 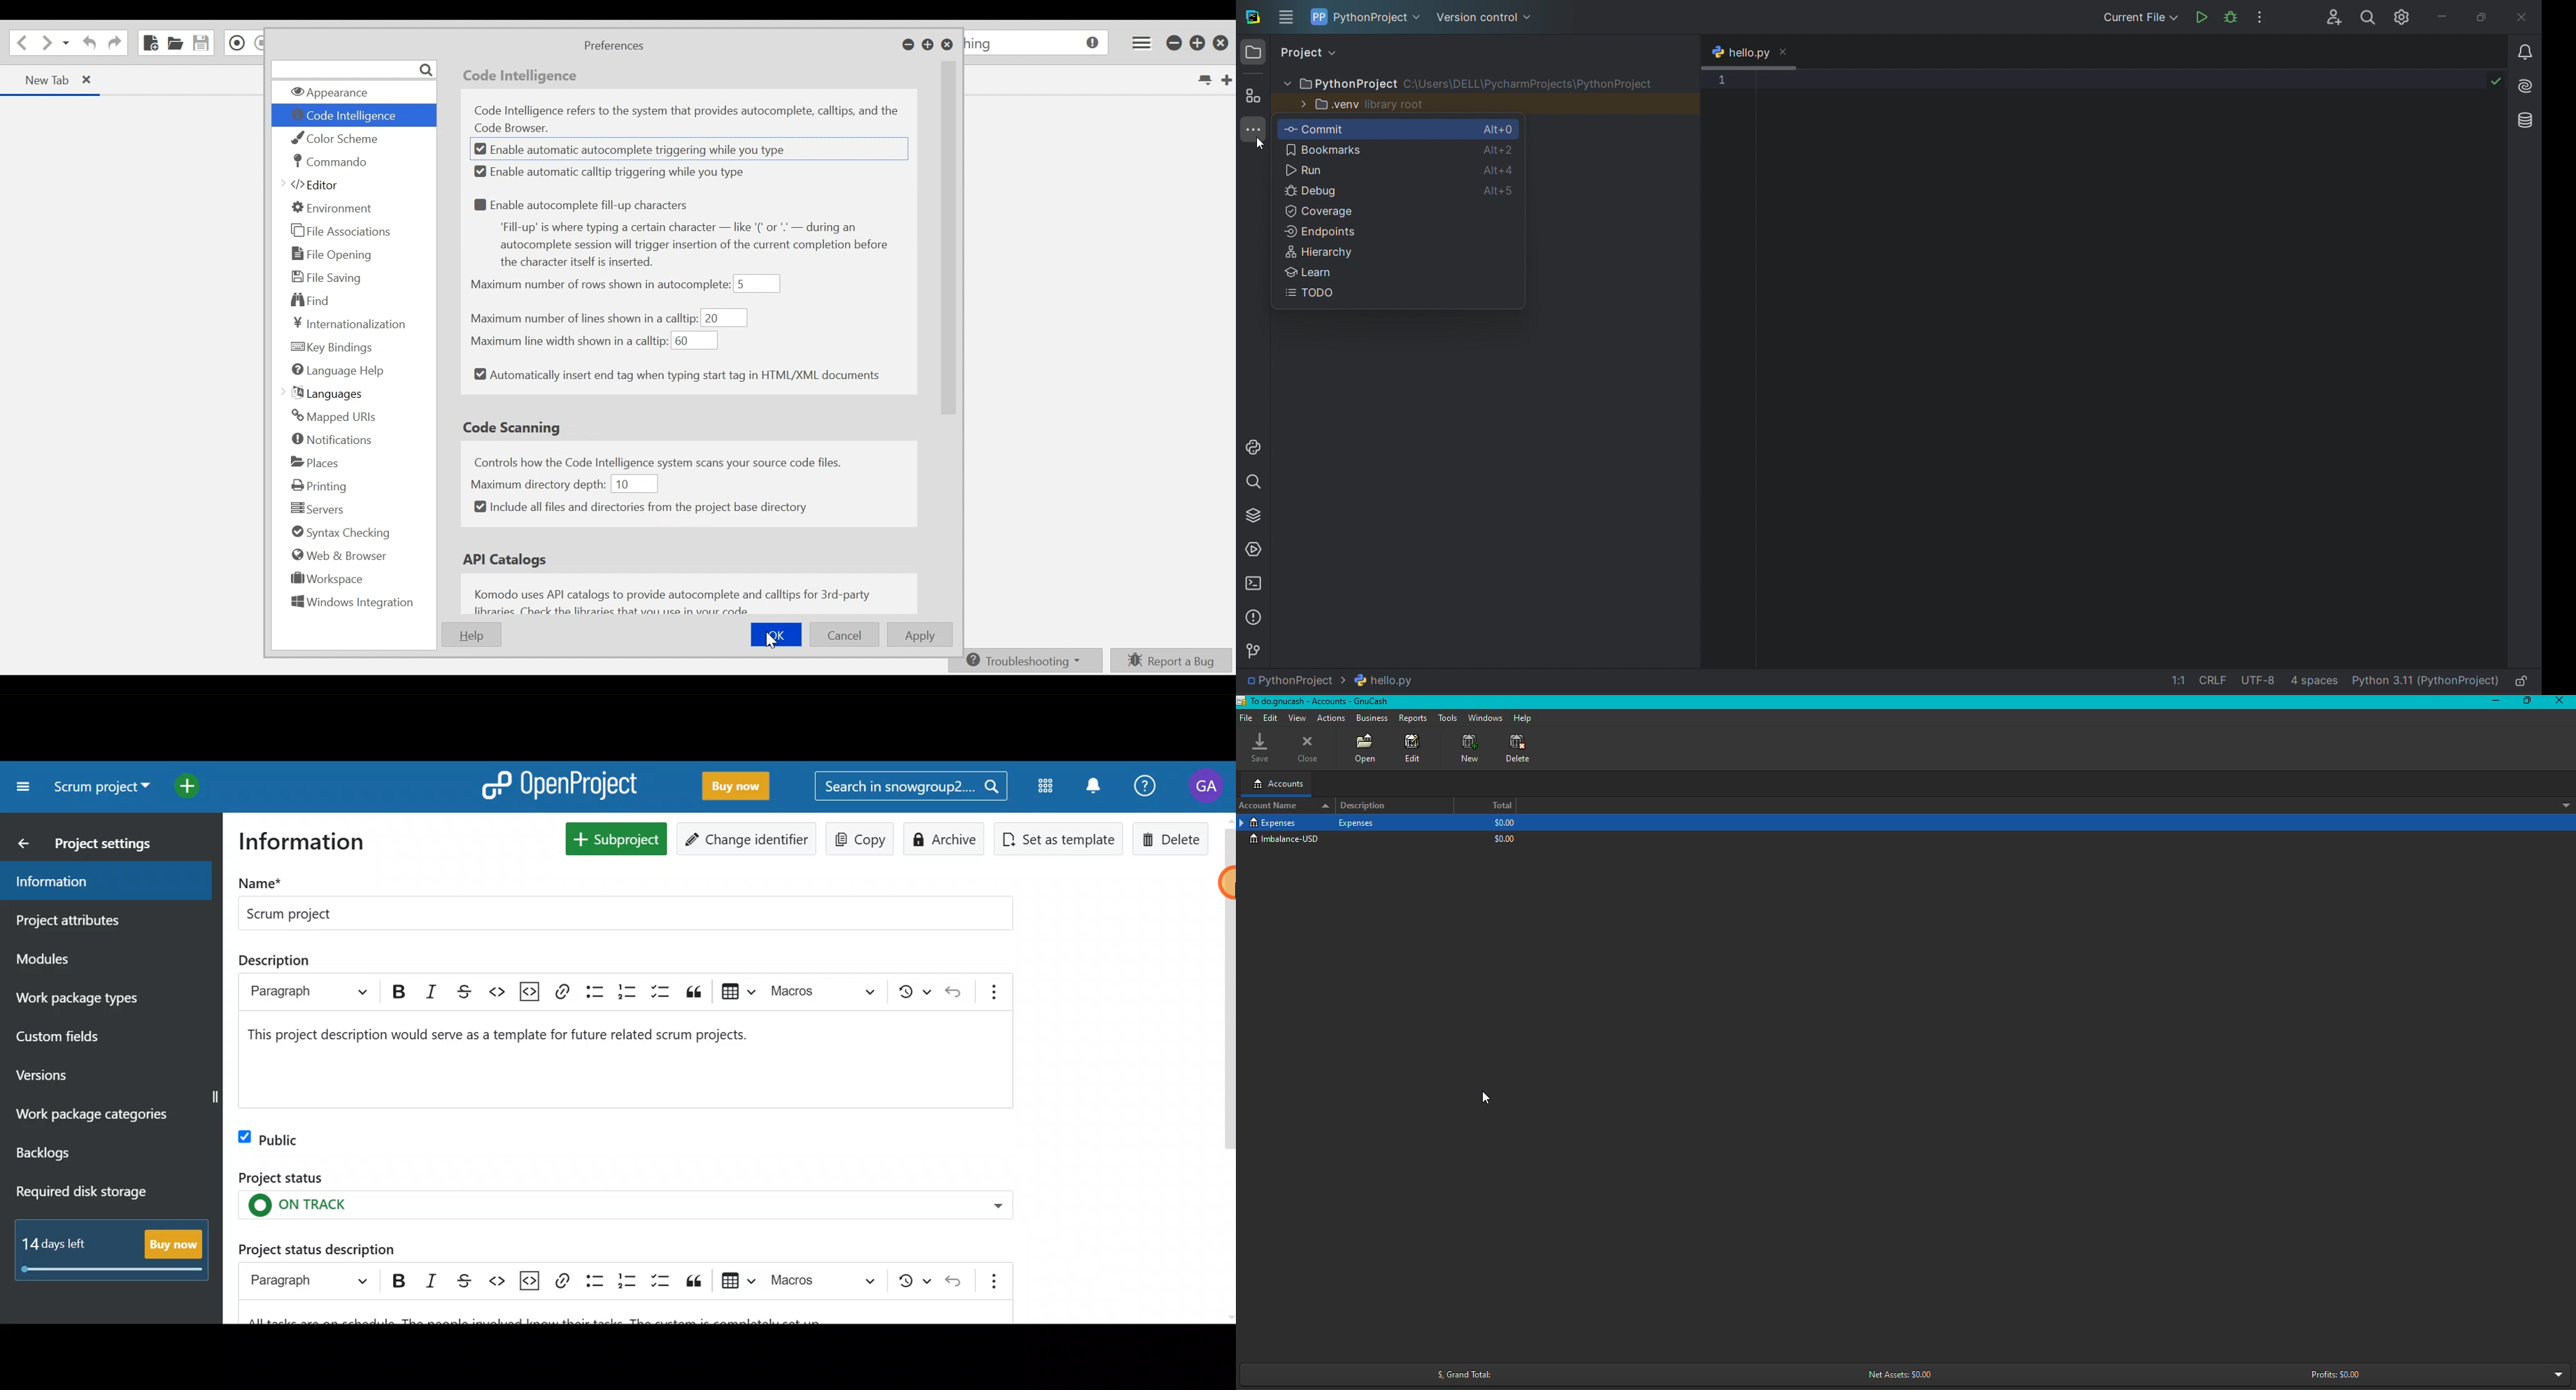 What do you see at coordinates (176, 44) in the screenshot?
I see `Open File` at bounding box center [176, 44].